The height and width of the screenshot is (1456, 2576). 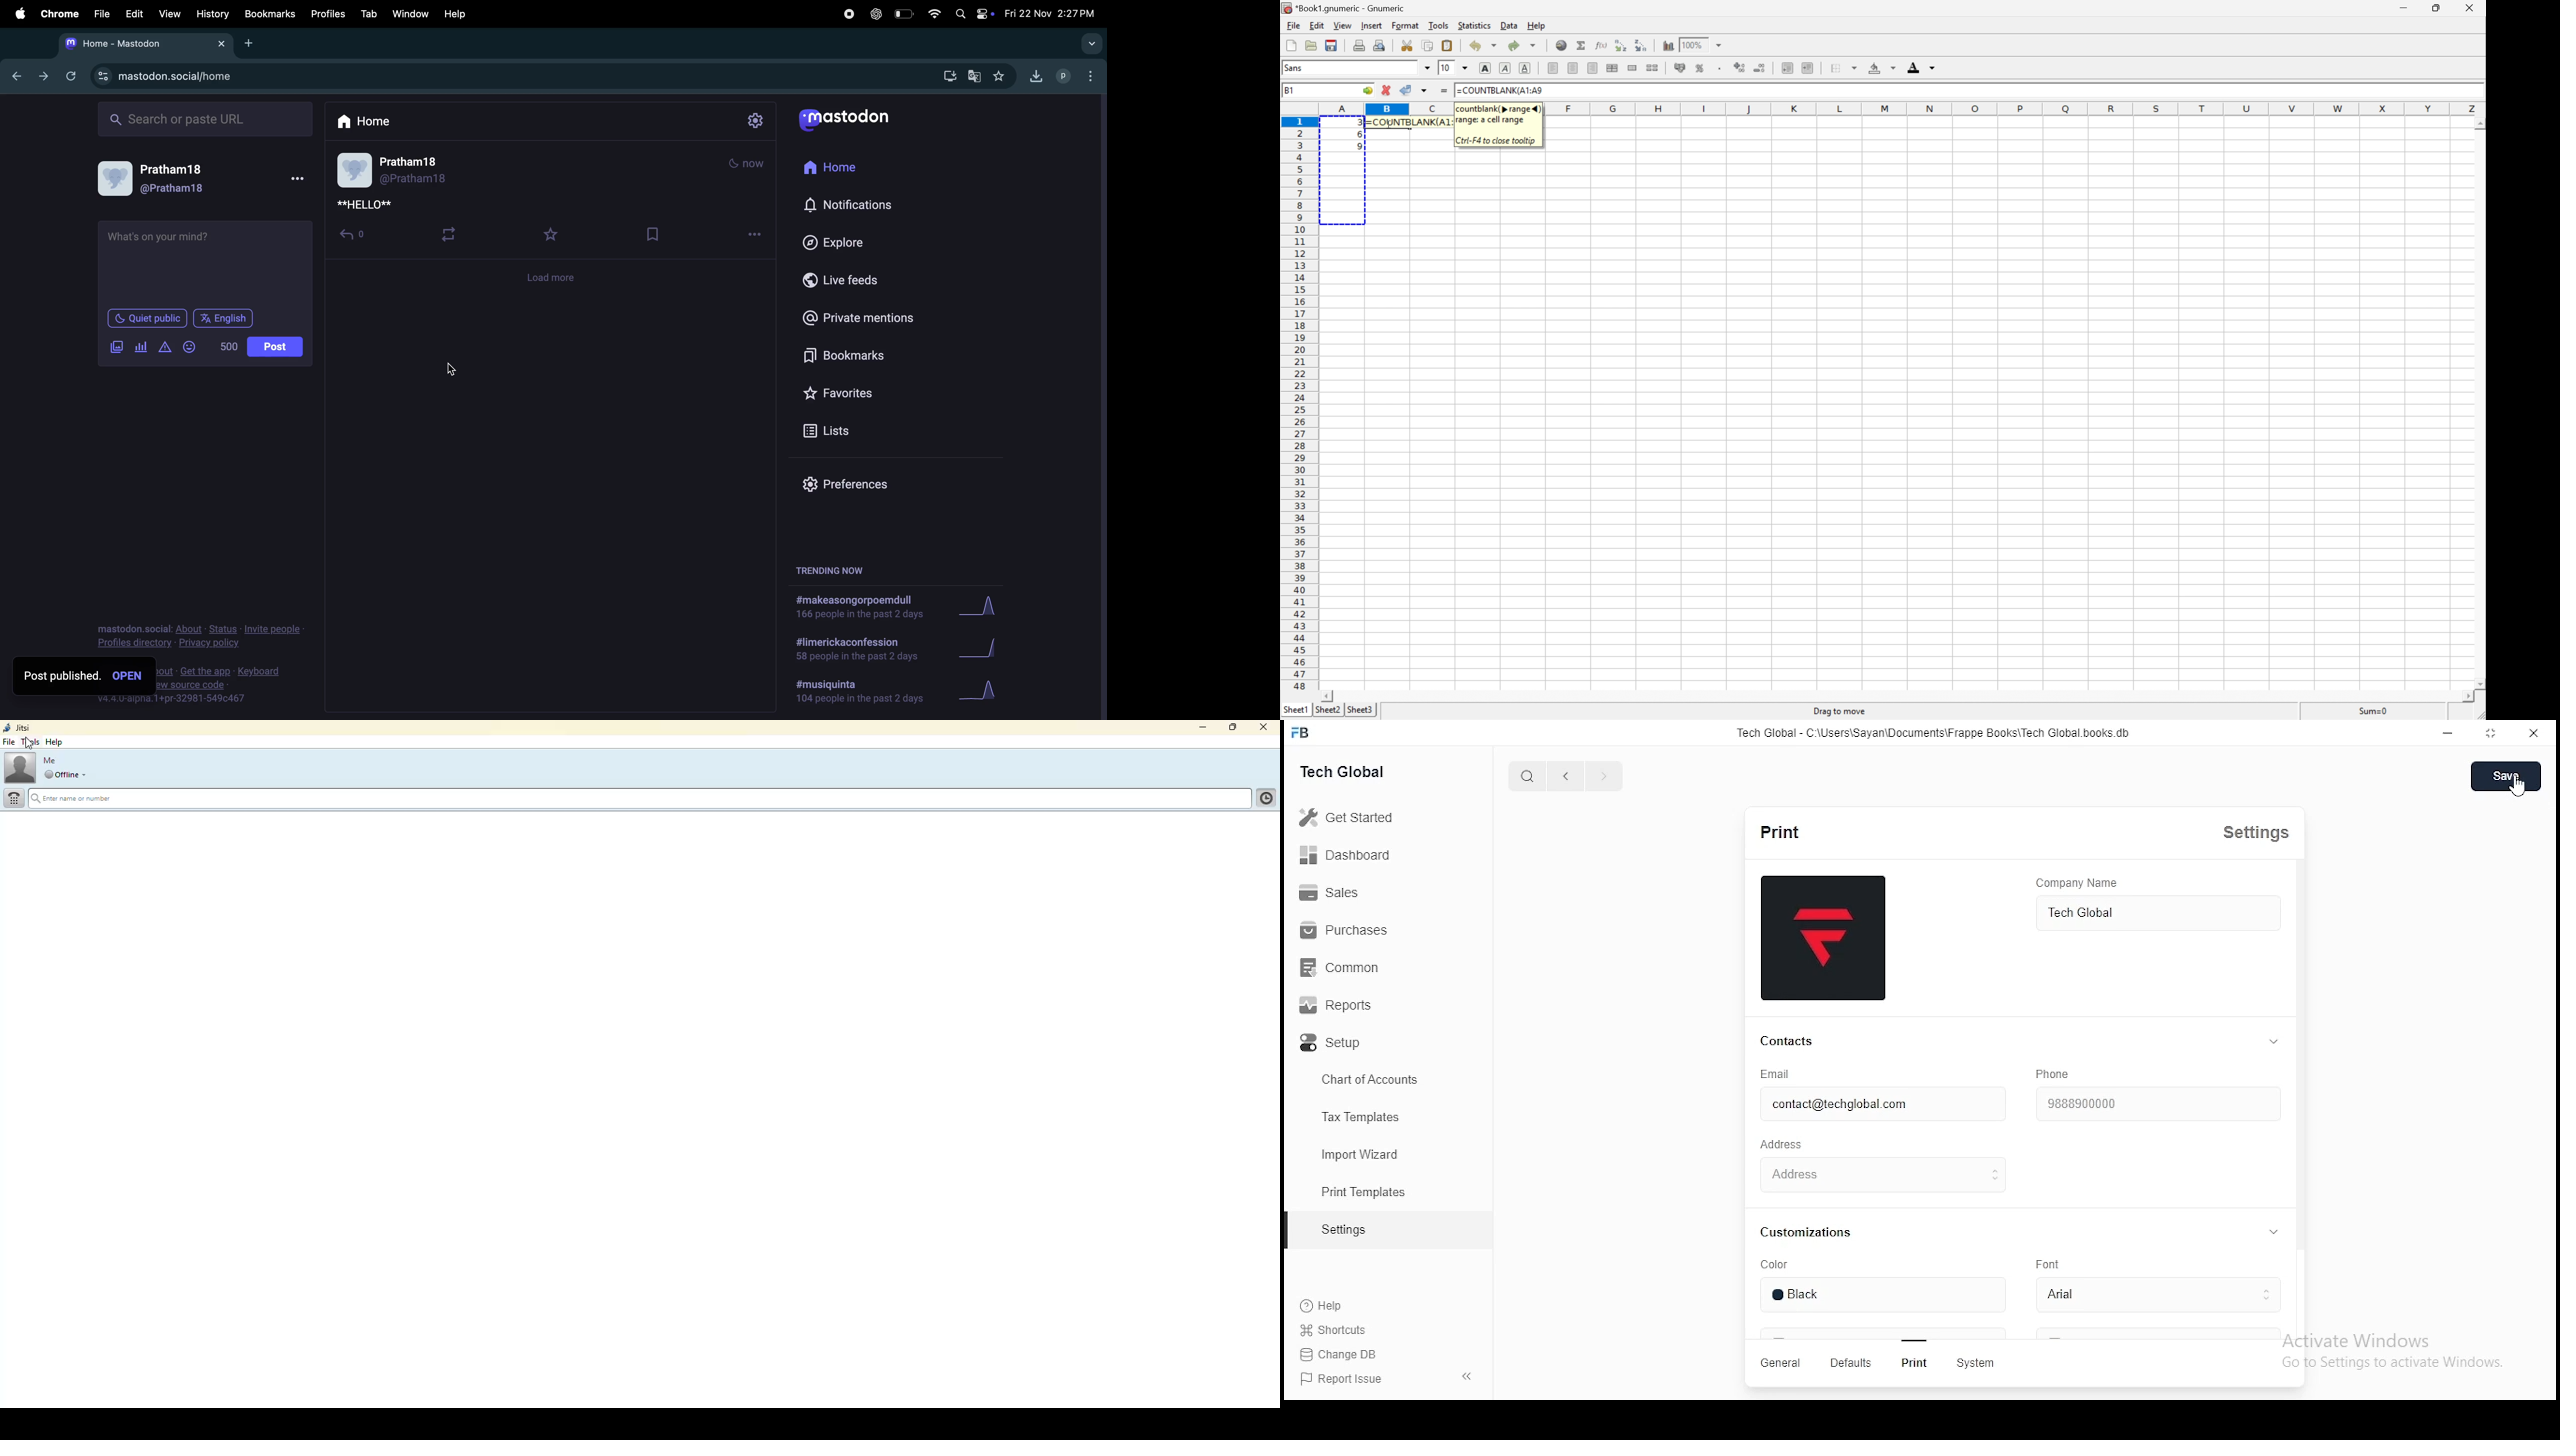 I want to click on edit, so click(x=134, y=12).